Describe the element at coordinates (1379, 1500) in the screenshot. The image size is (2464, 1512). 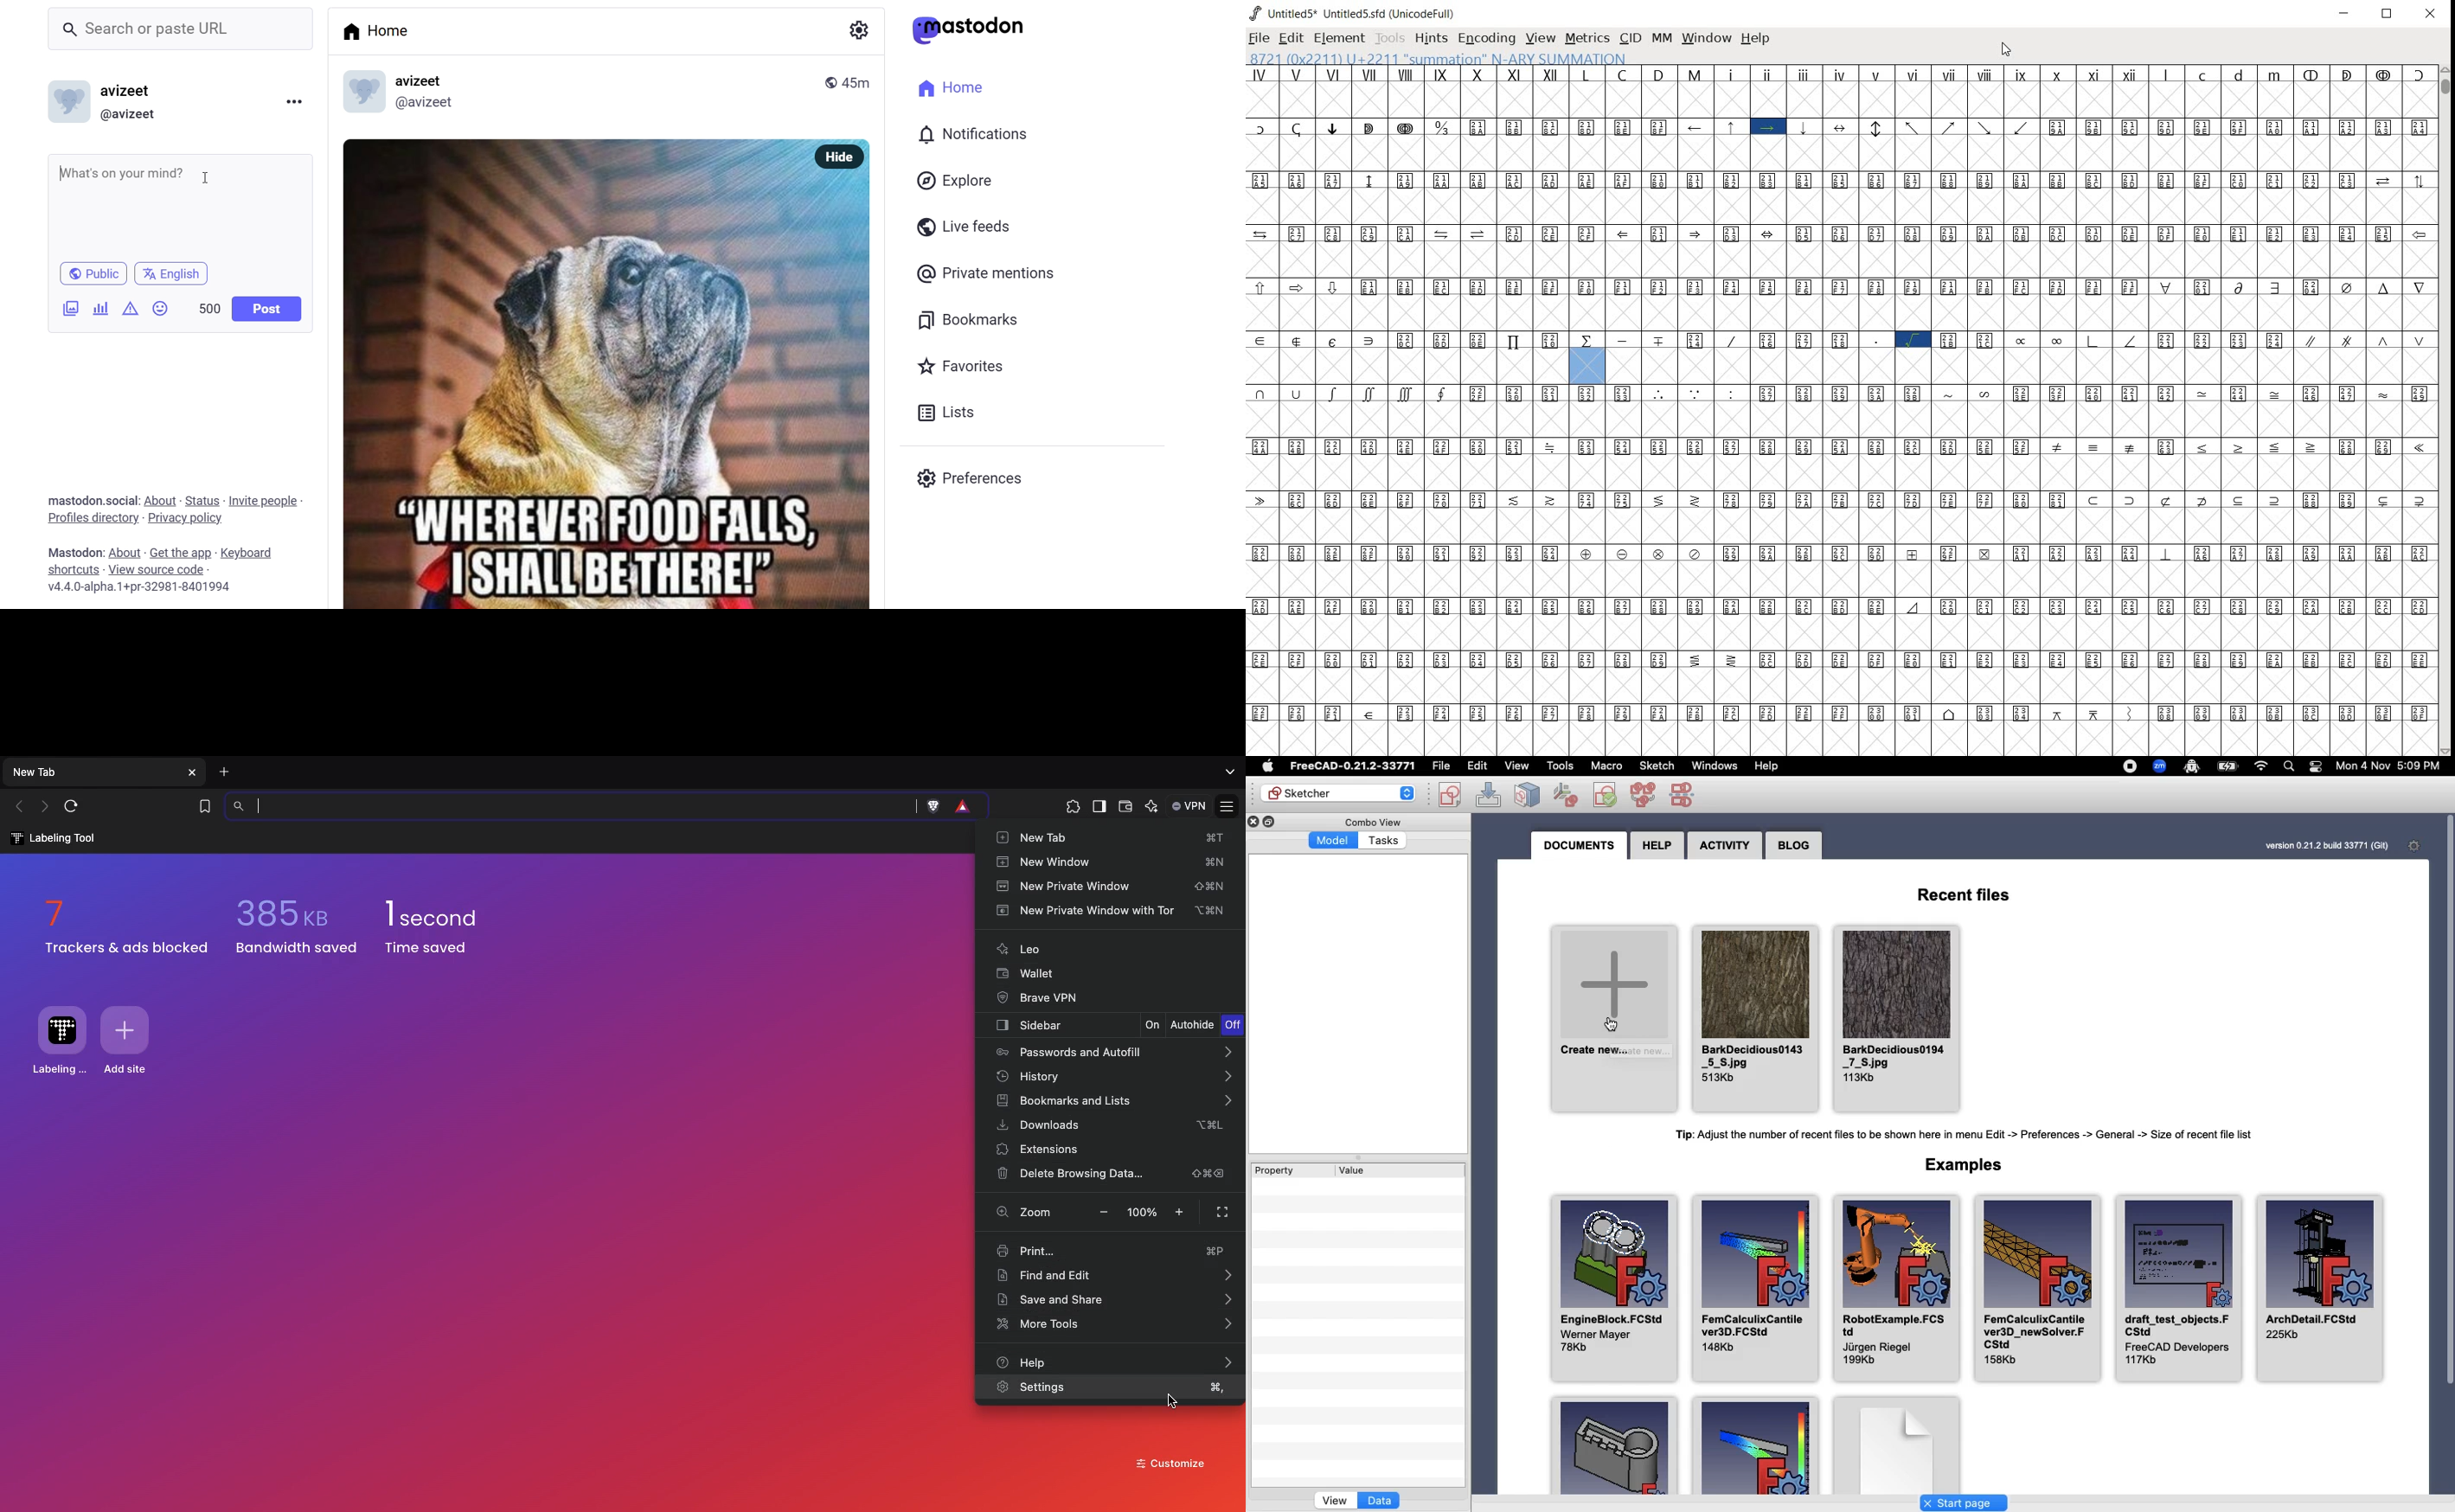
I see `Data |` at that location.